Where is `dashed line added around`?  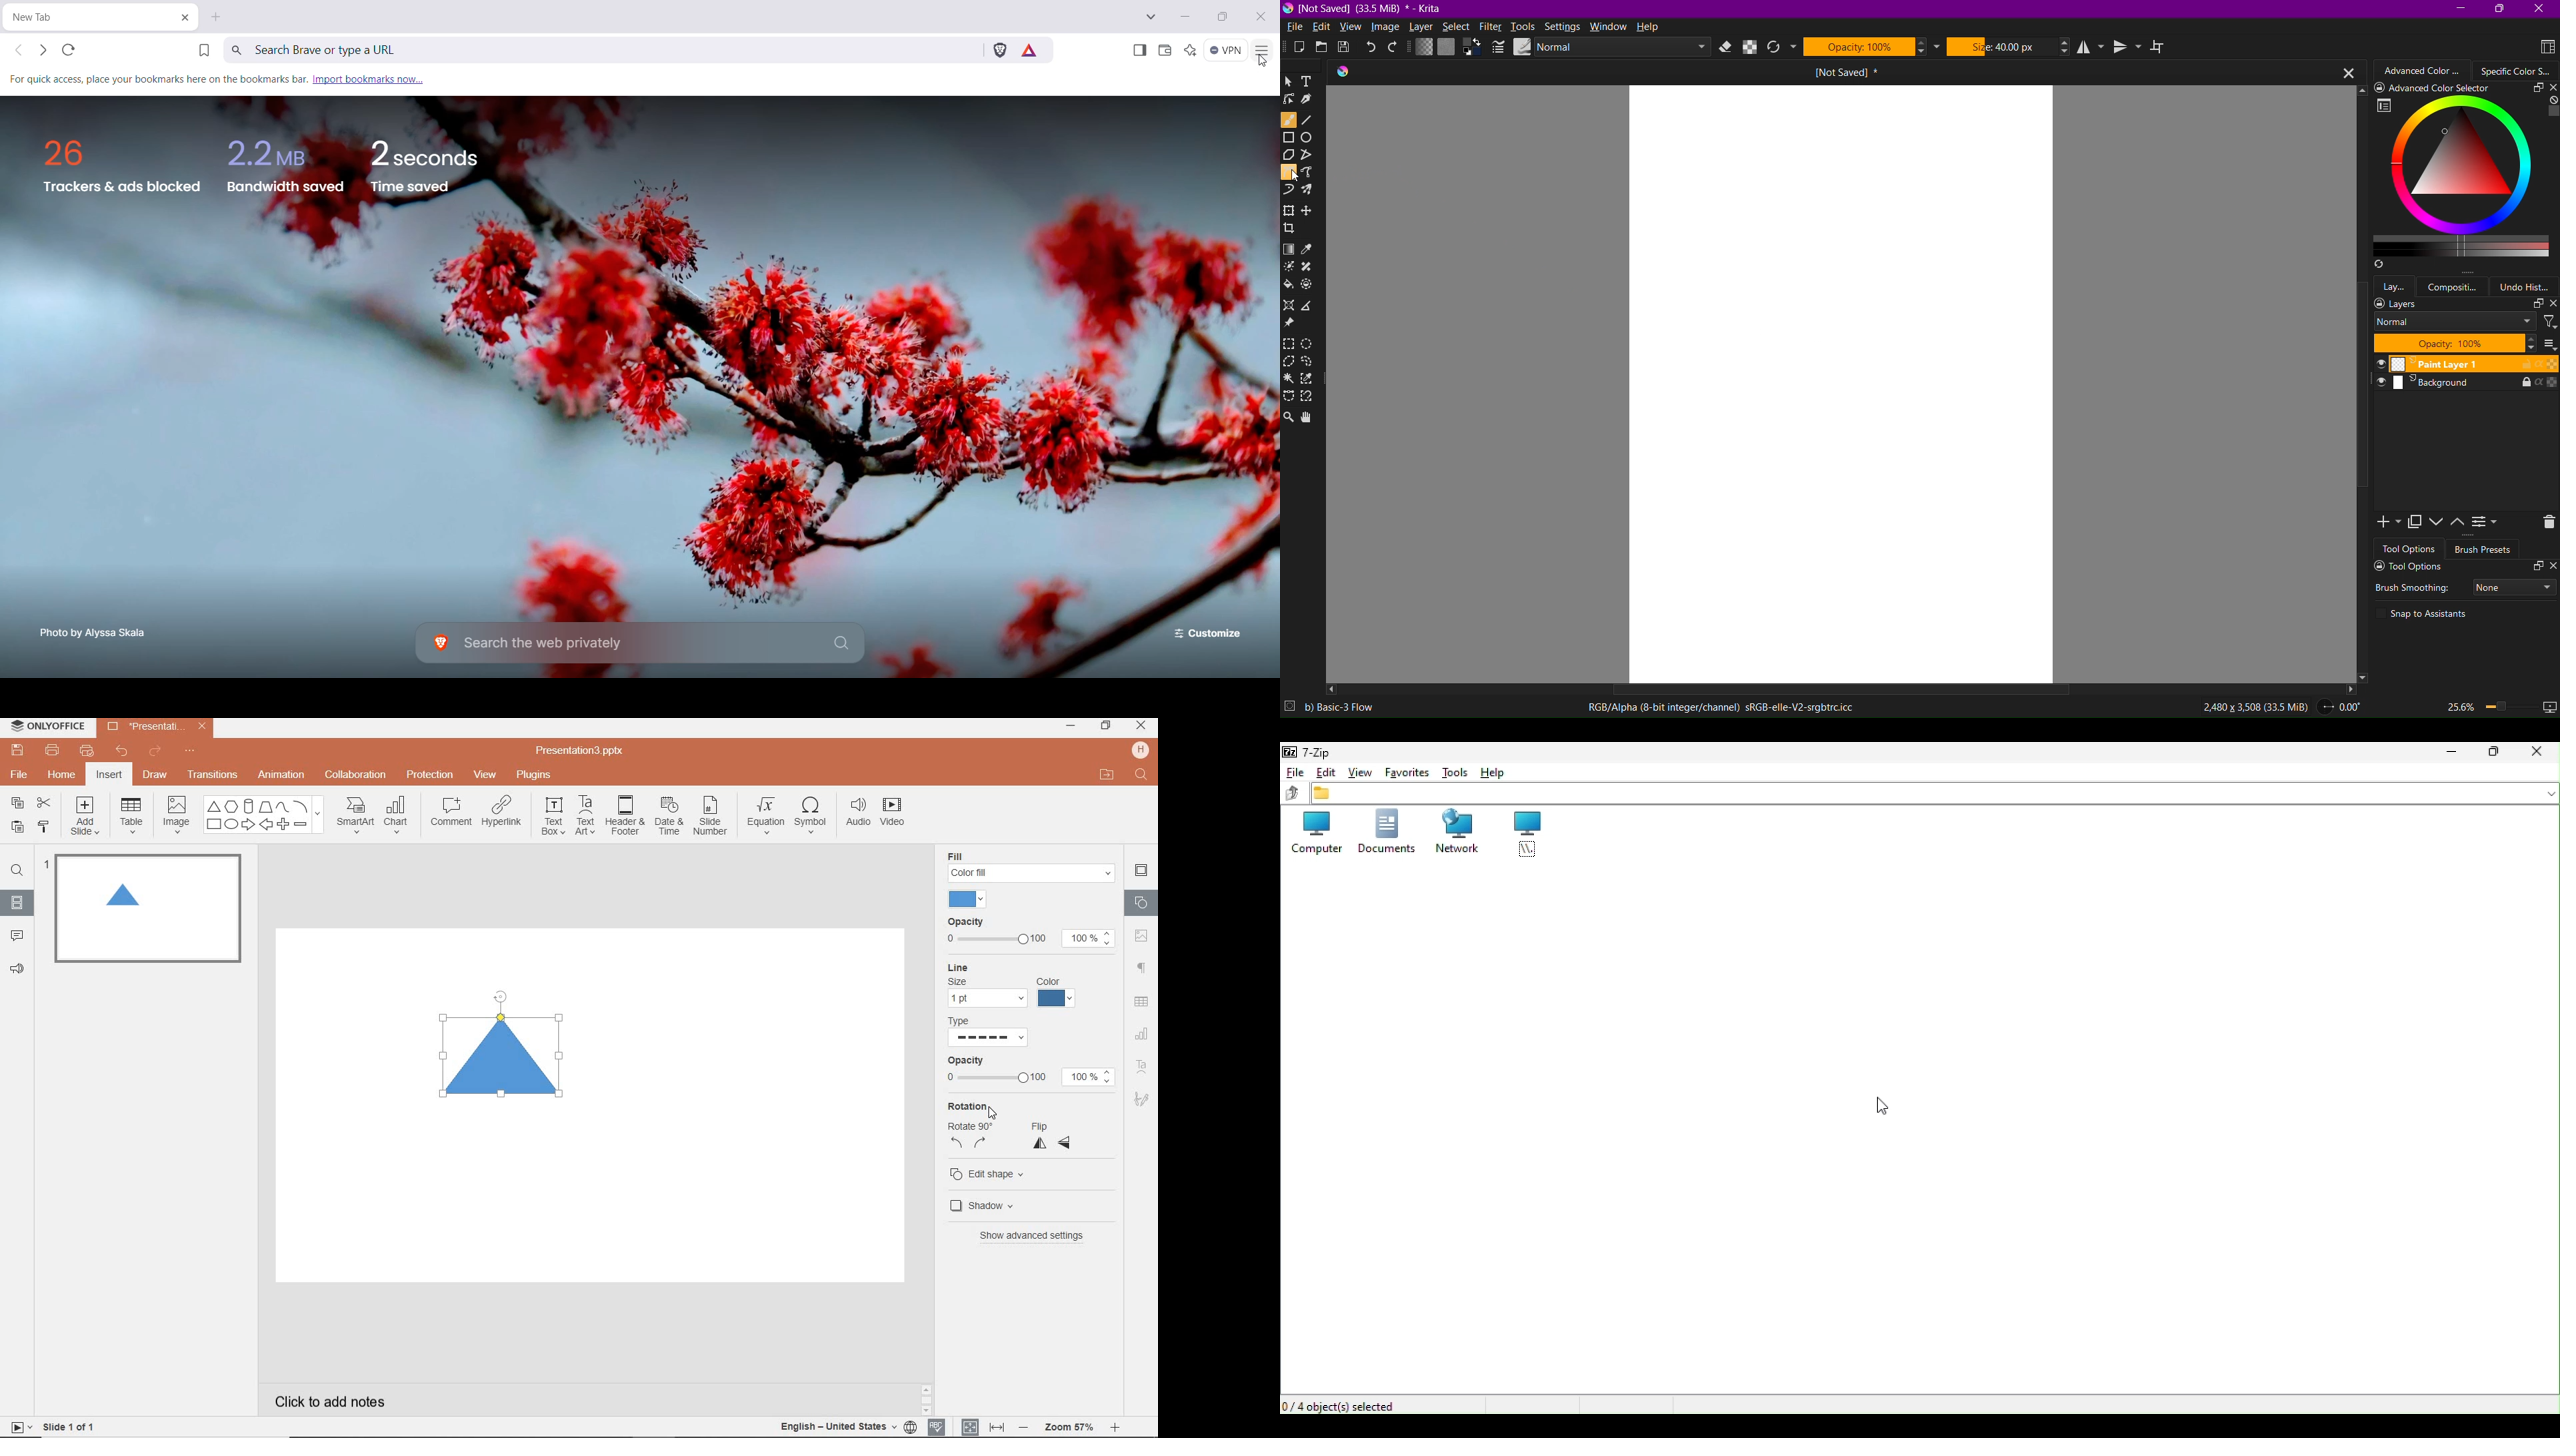 dashed line added around is located at coordinates (505, 1068).